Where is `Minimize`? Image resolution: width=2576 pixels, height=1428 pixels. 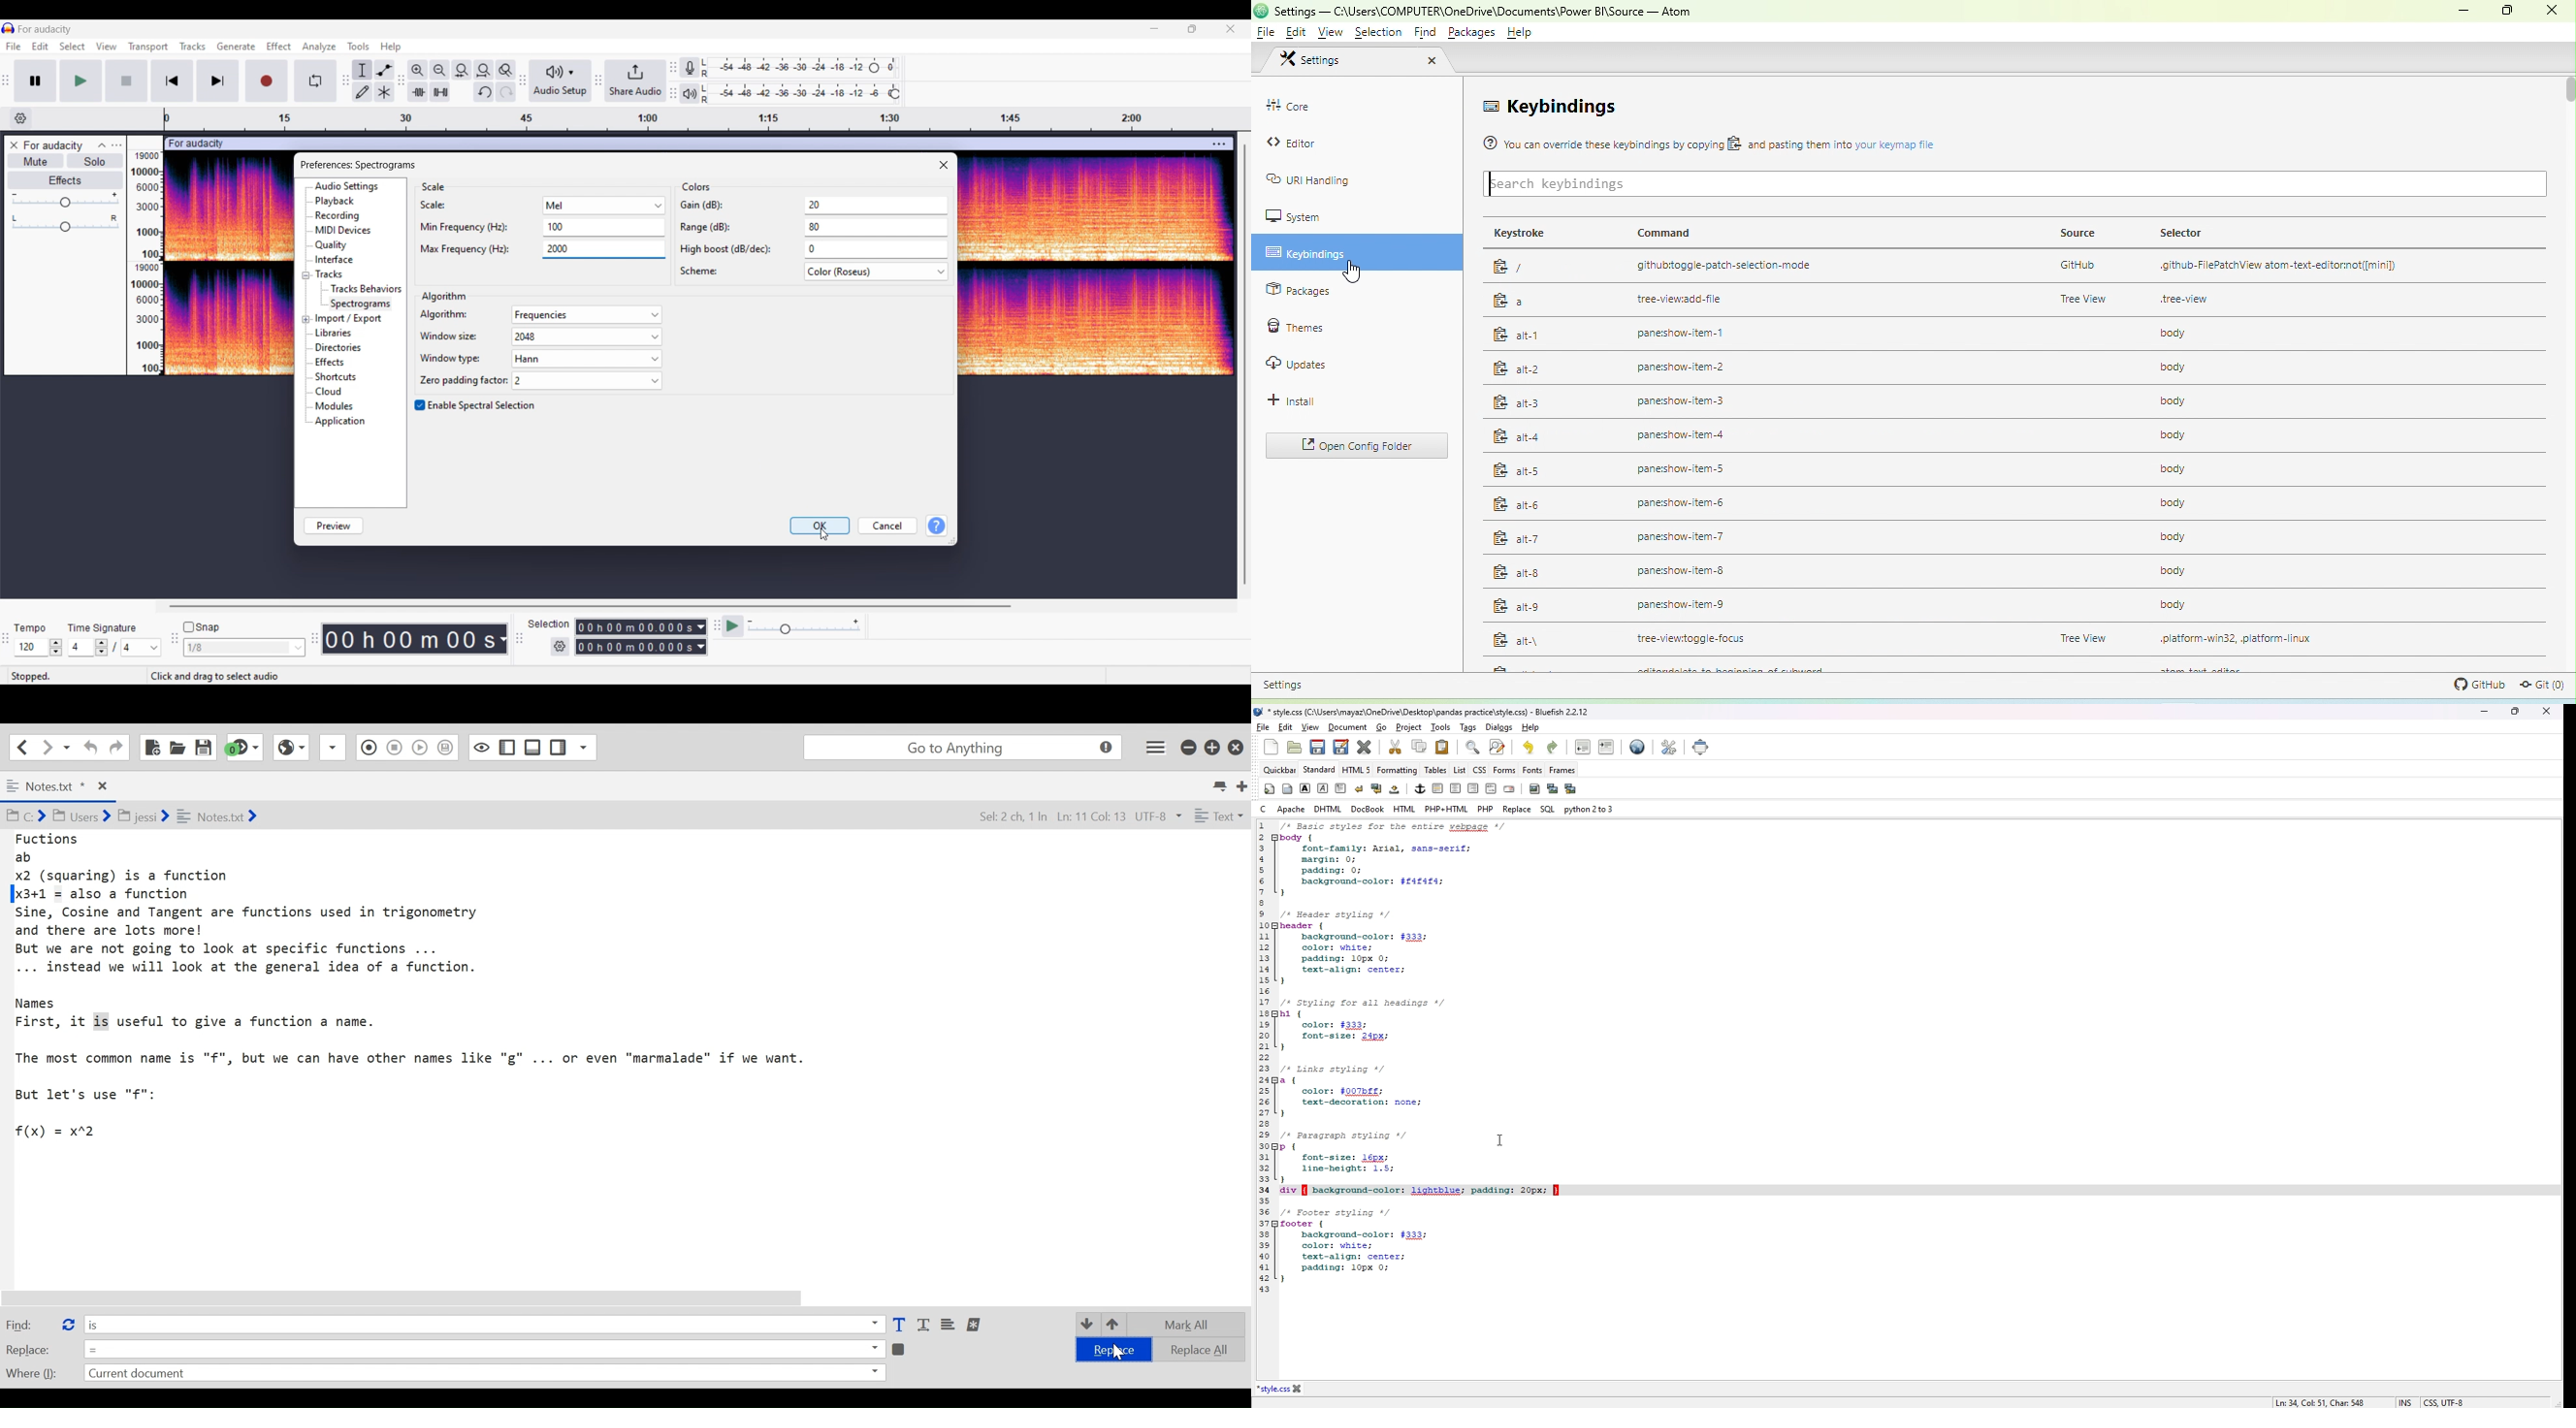
Minimize is located at coordinates (1155, 29).